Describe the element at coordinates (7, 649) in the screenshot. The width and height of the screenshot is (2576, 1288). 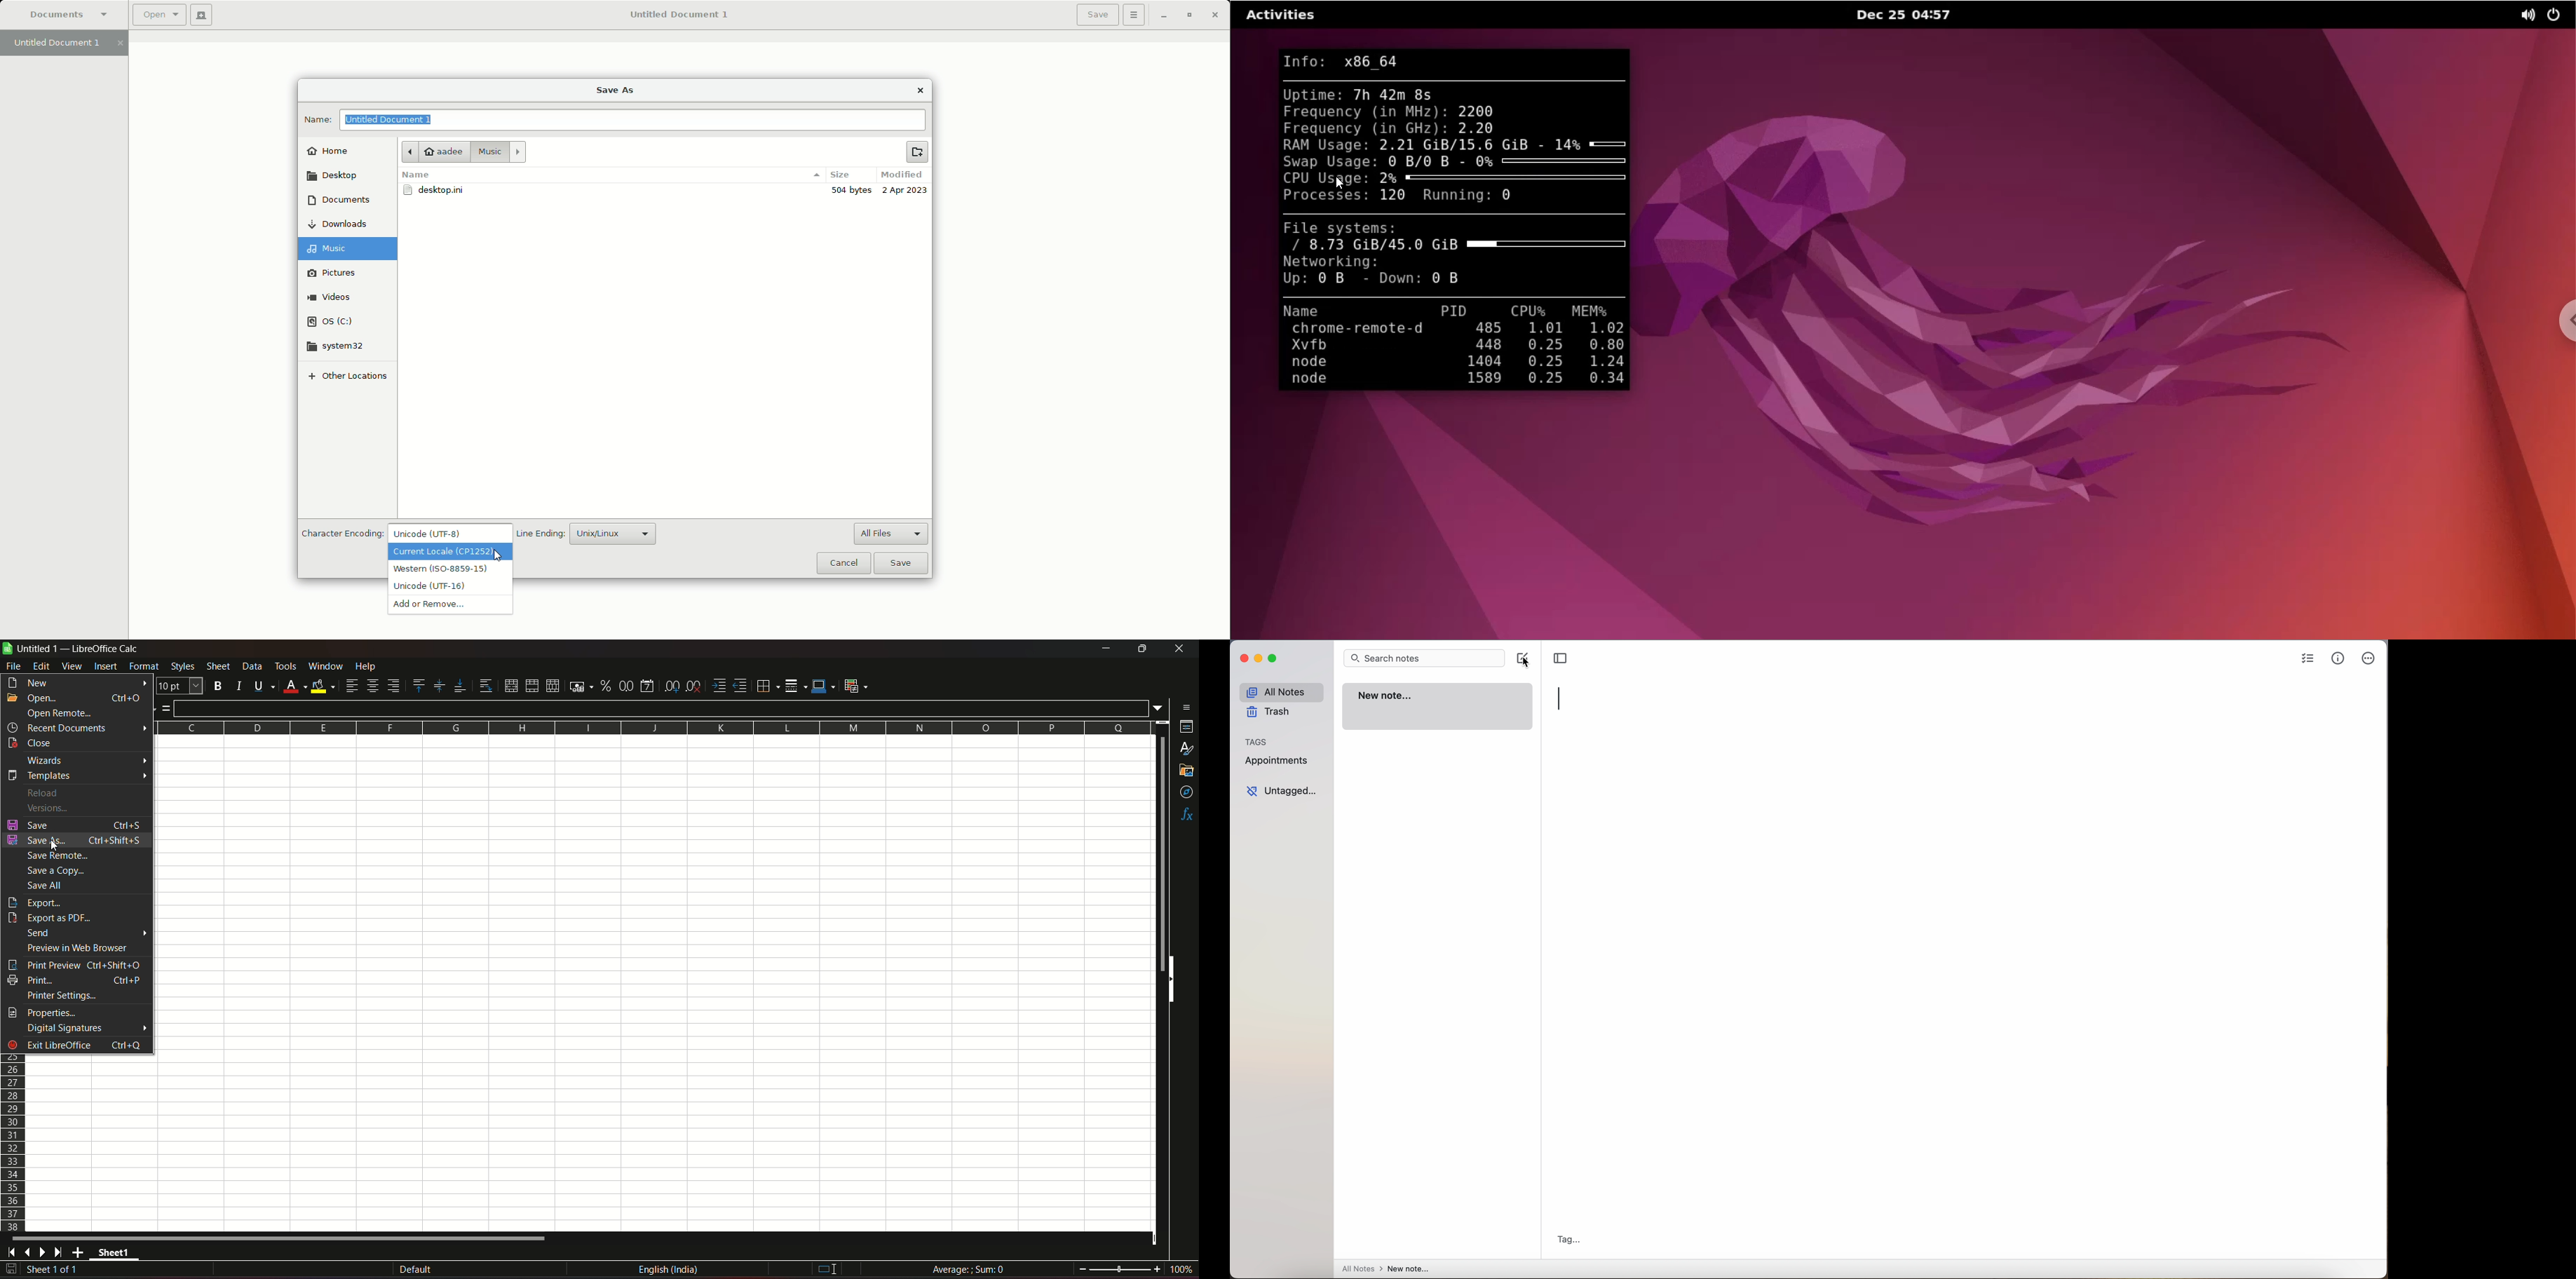
I see `libreoffice calc logo` at that location.